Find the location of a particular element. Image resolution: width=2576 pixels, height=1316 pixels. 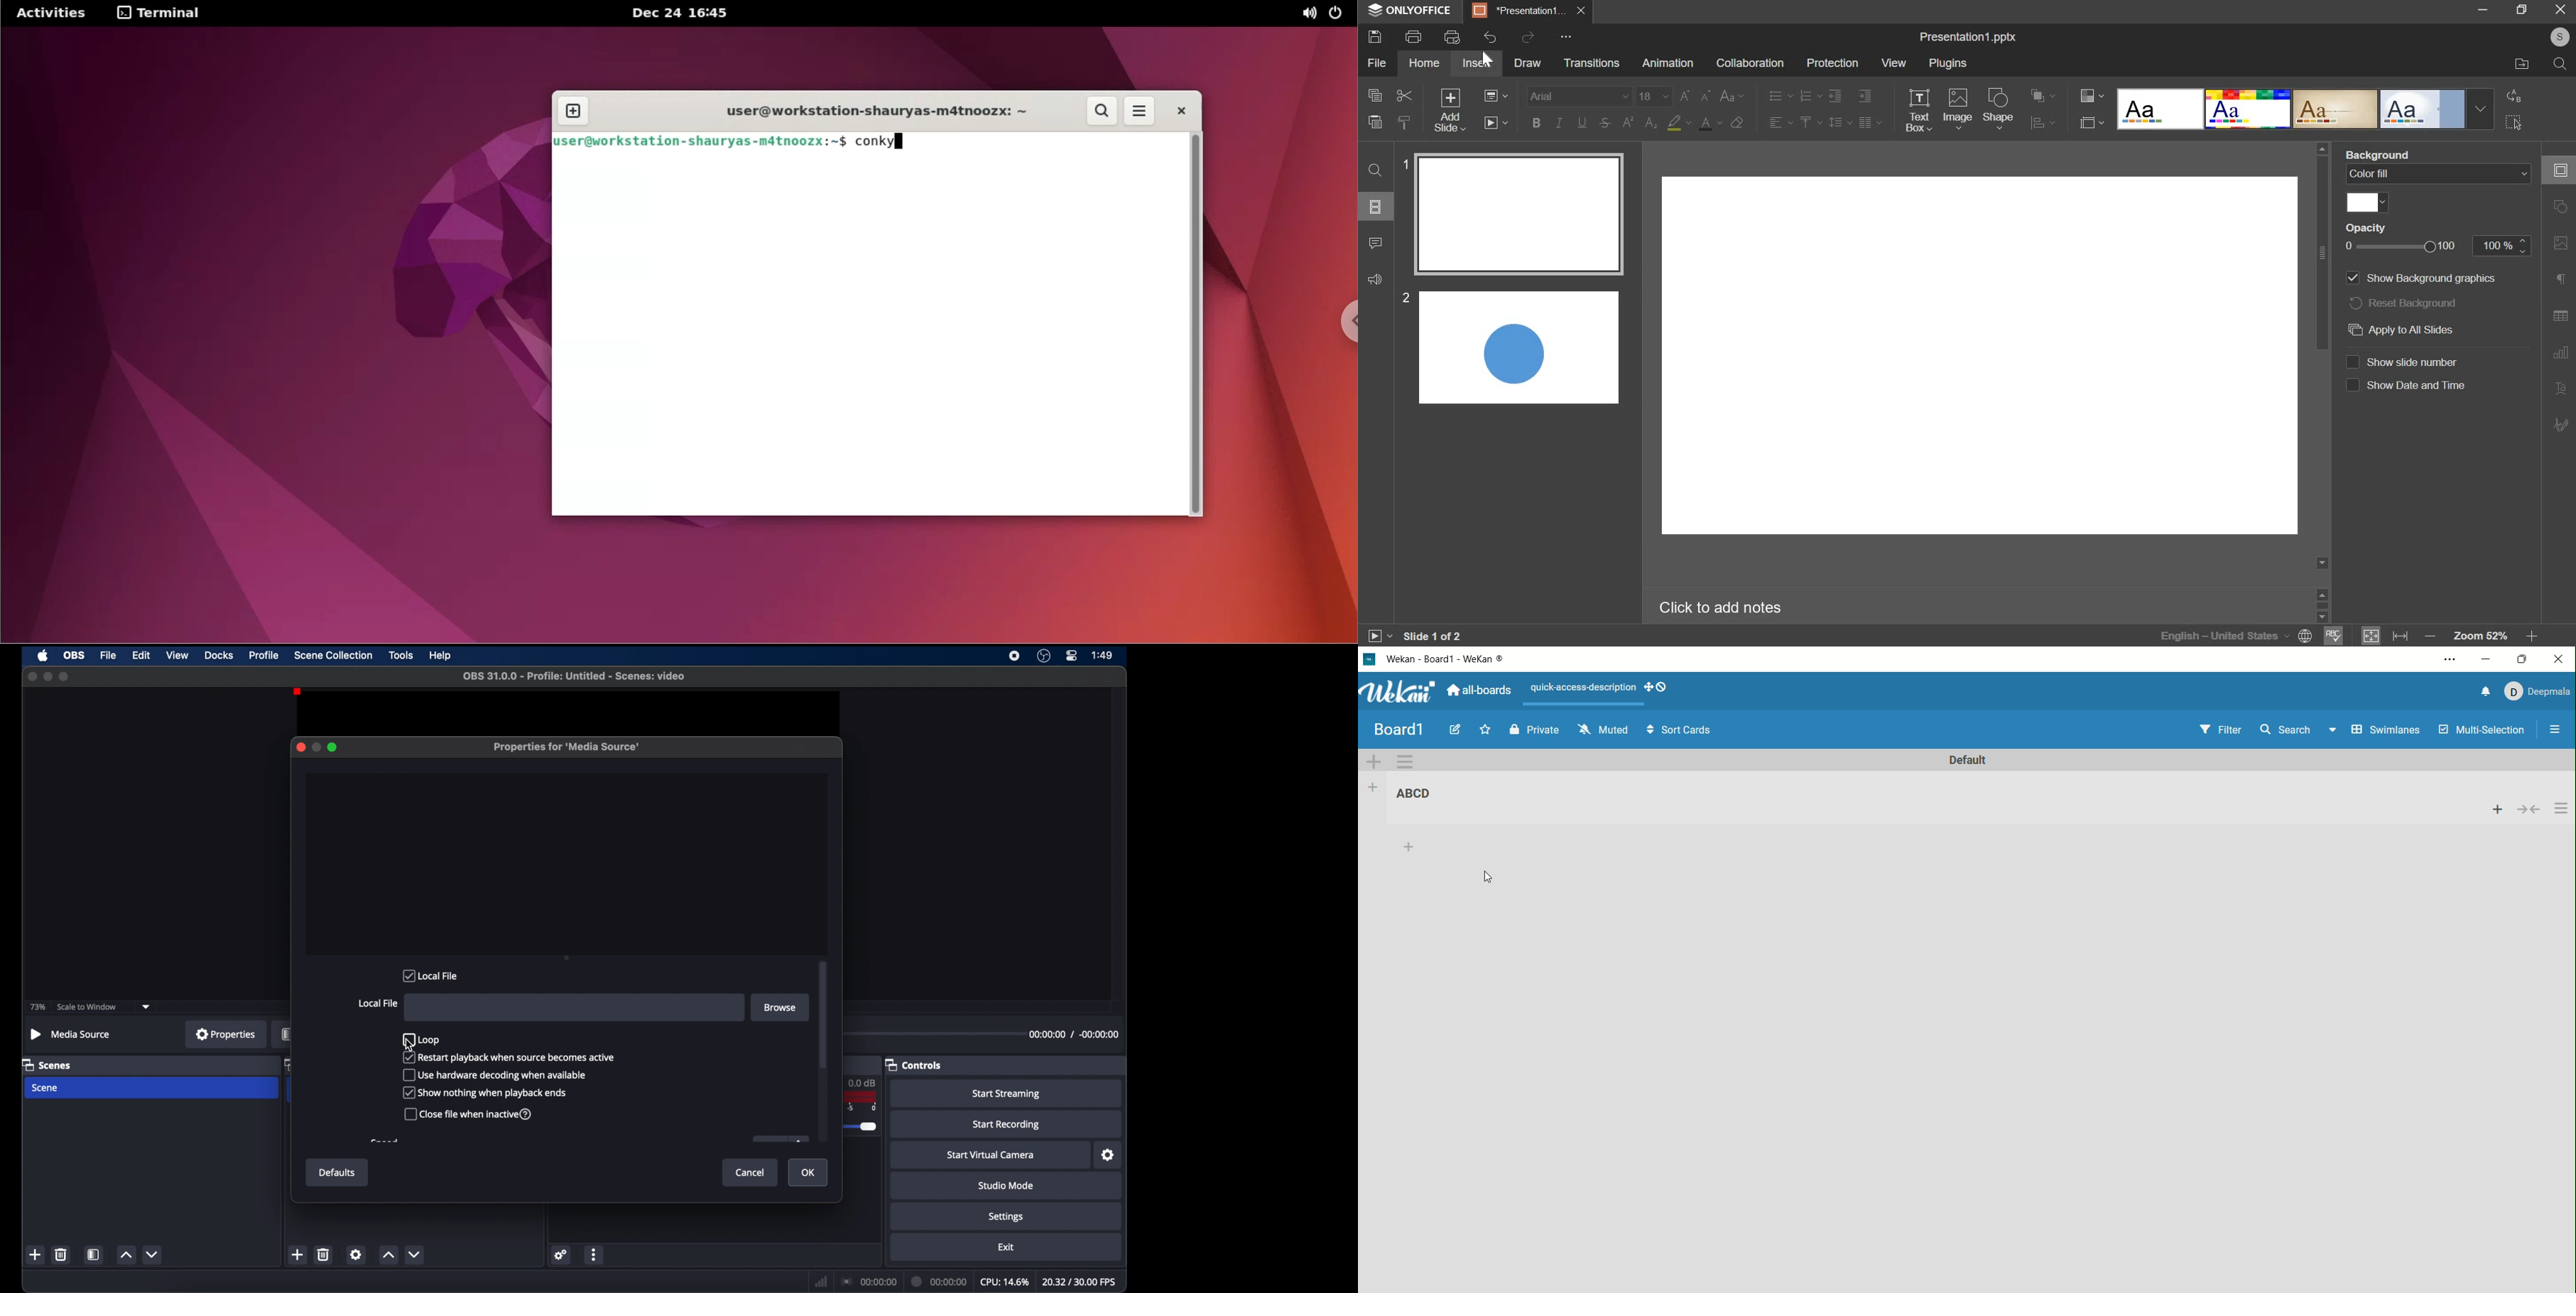

presentation name is located at coordinates (1970, 37).